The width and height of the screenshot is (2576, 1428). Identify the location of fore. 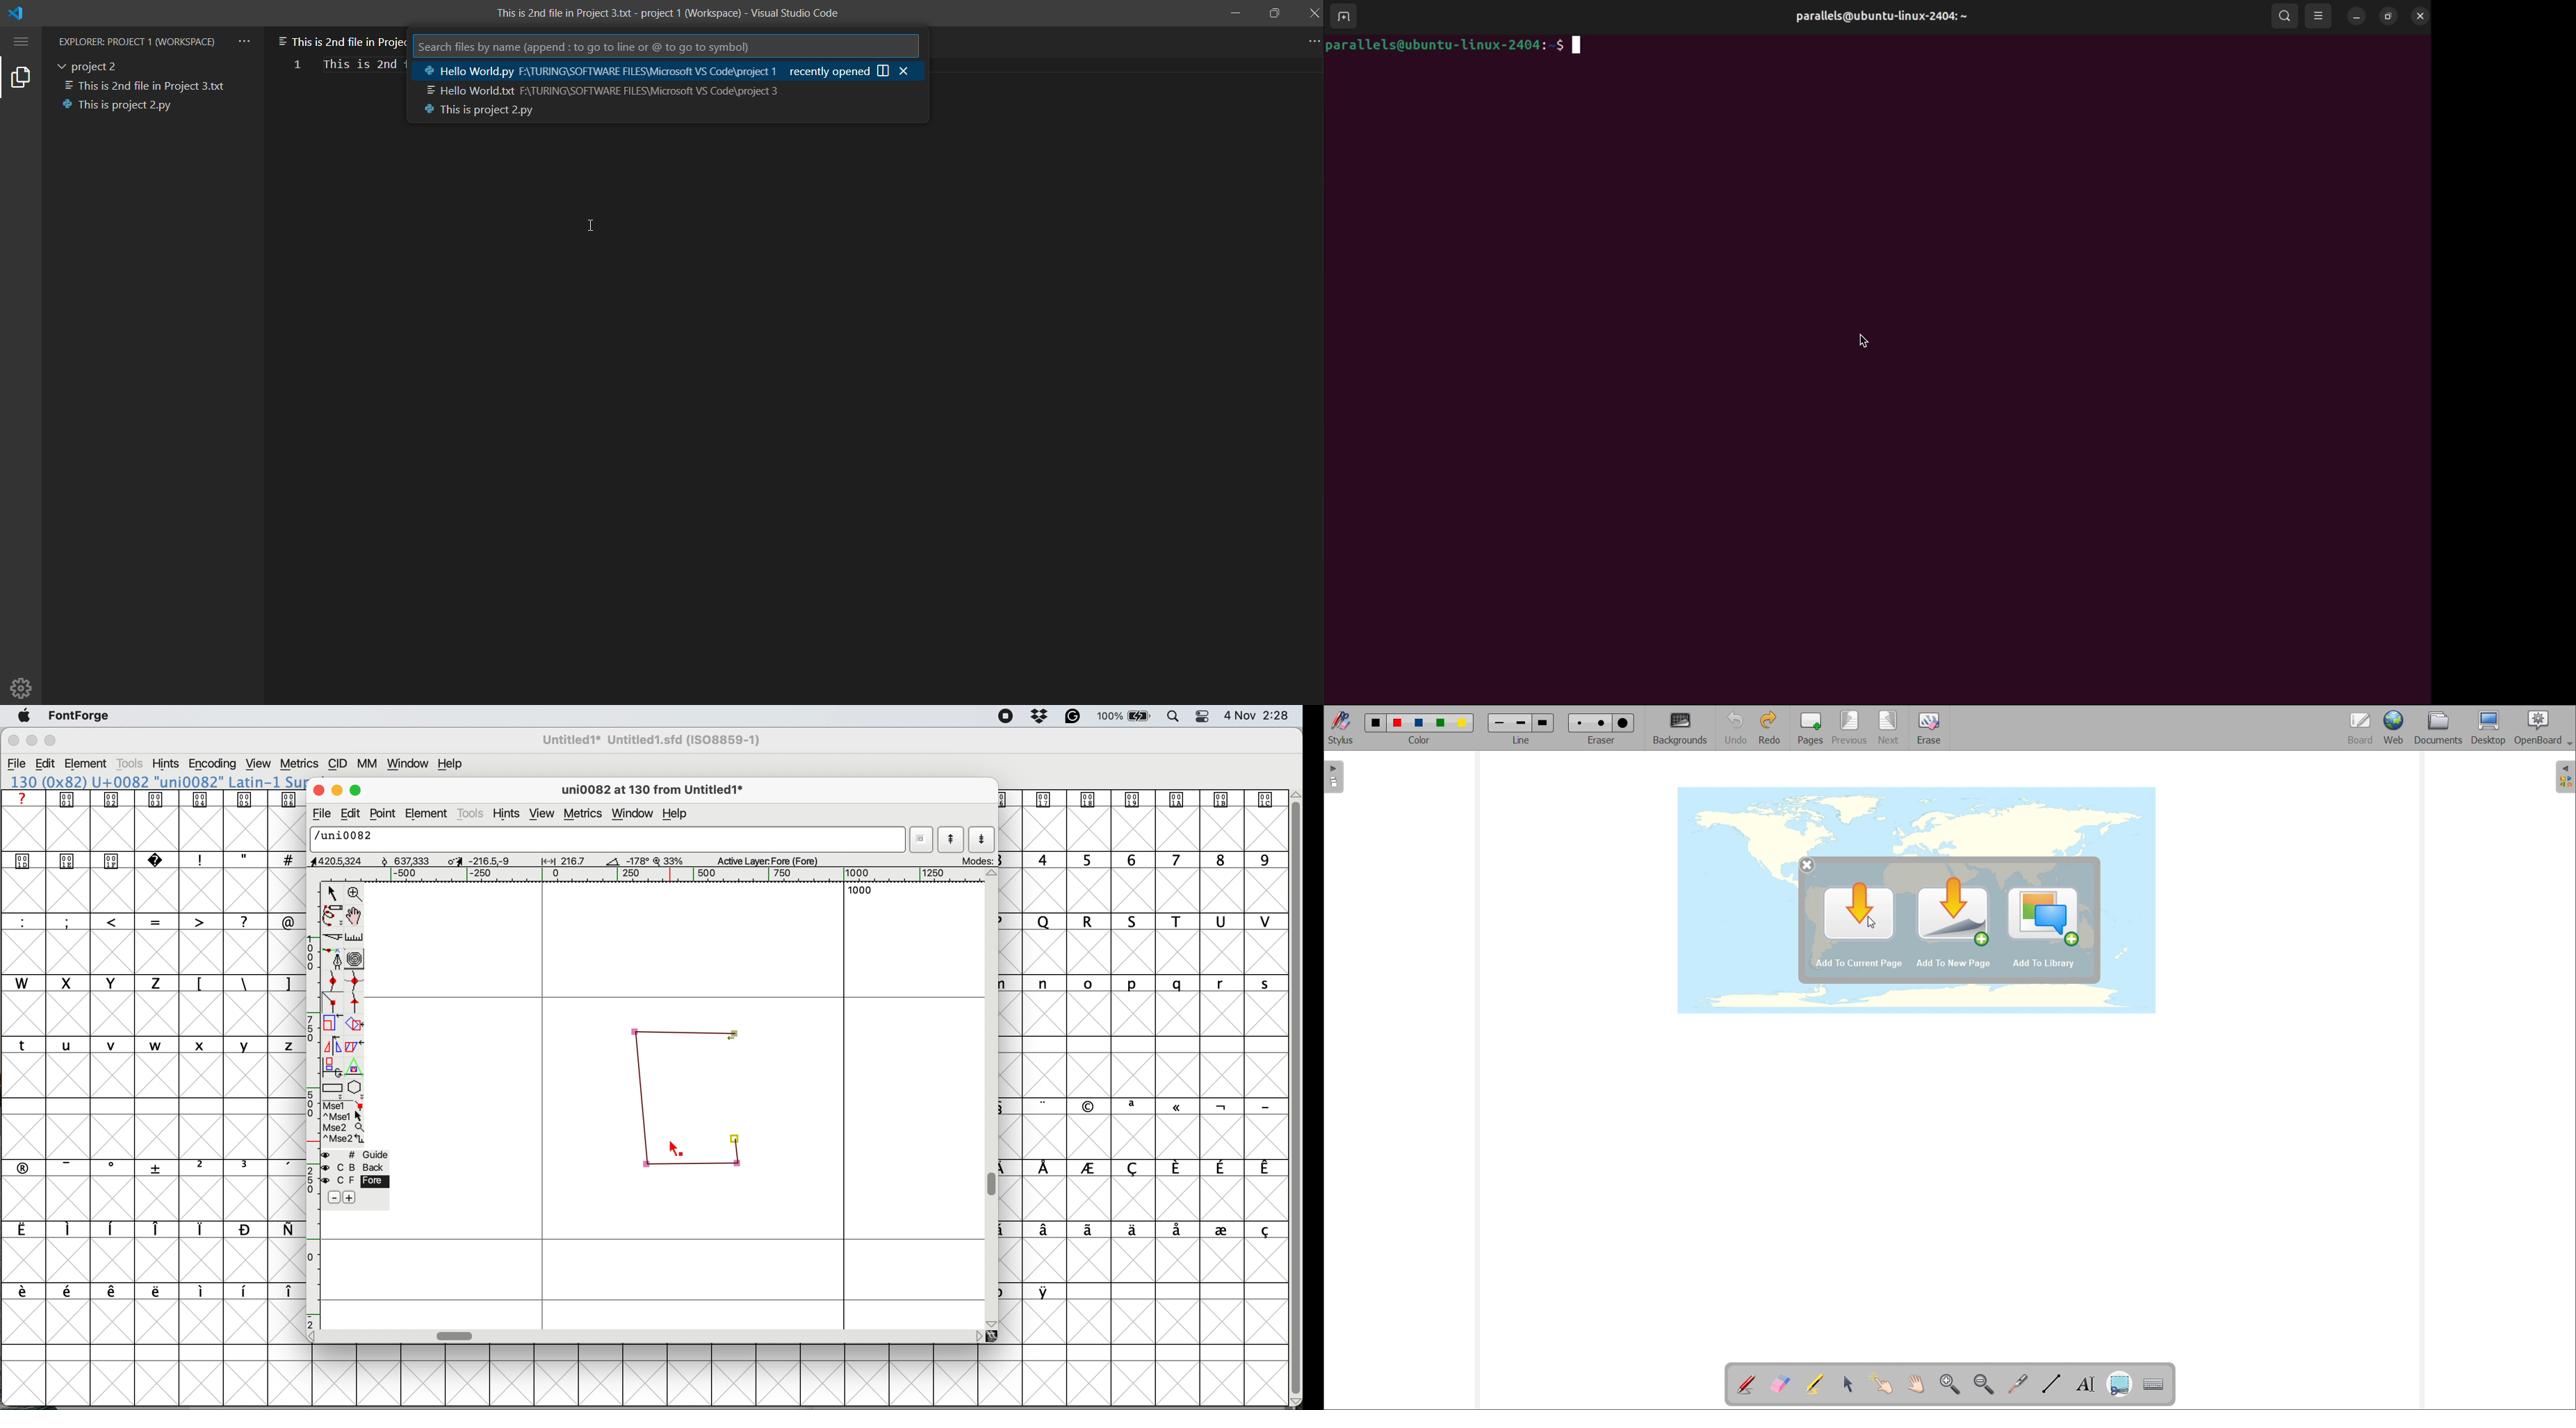
(355, 1180).